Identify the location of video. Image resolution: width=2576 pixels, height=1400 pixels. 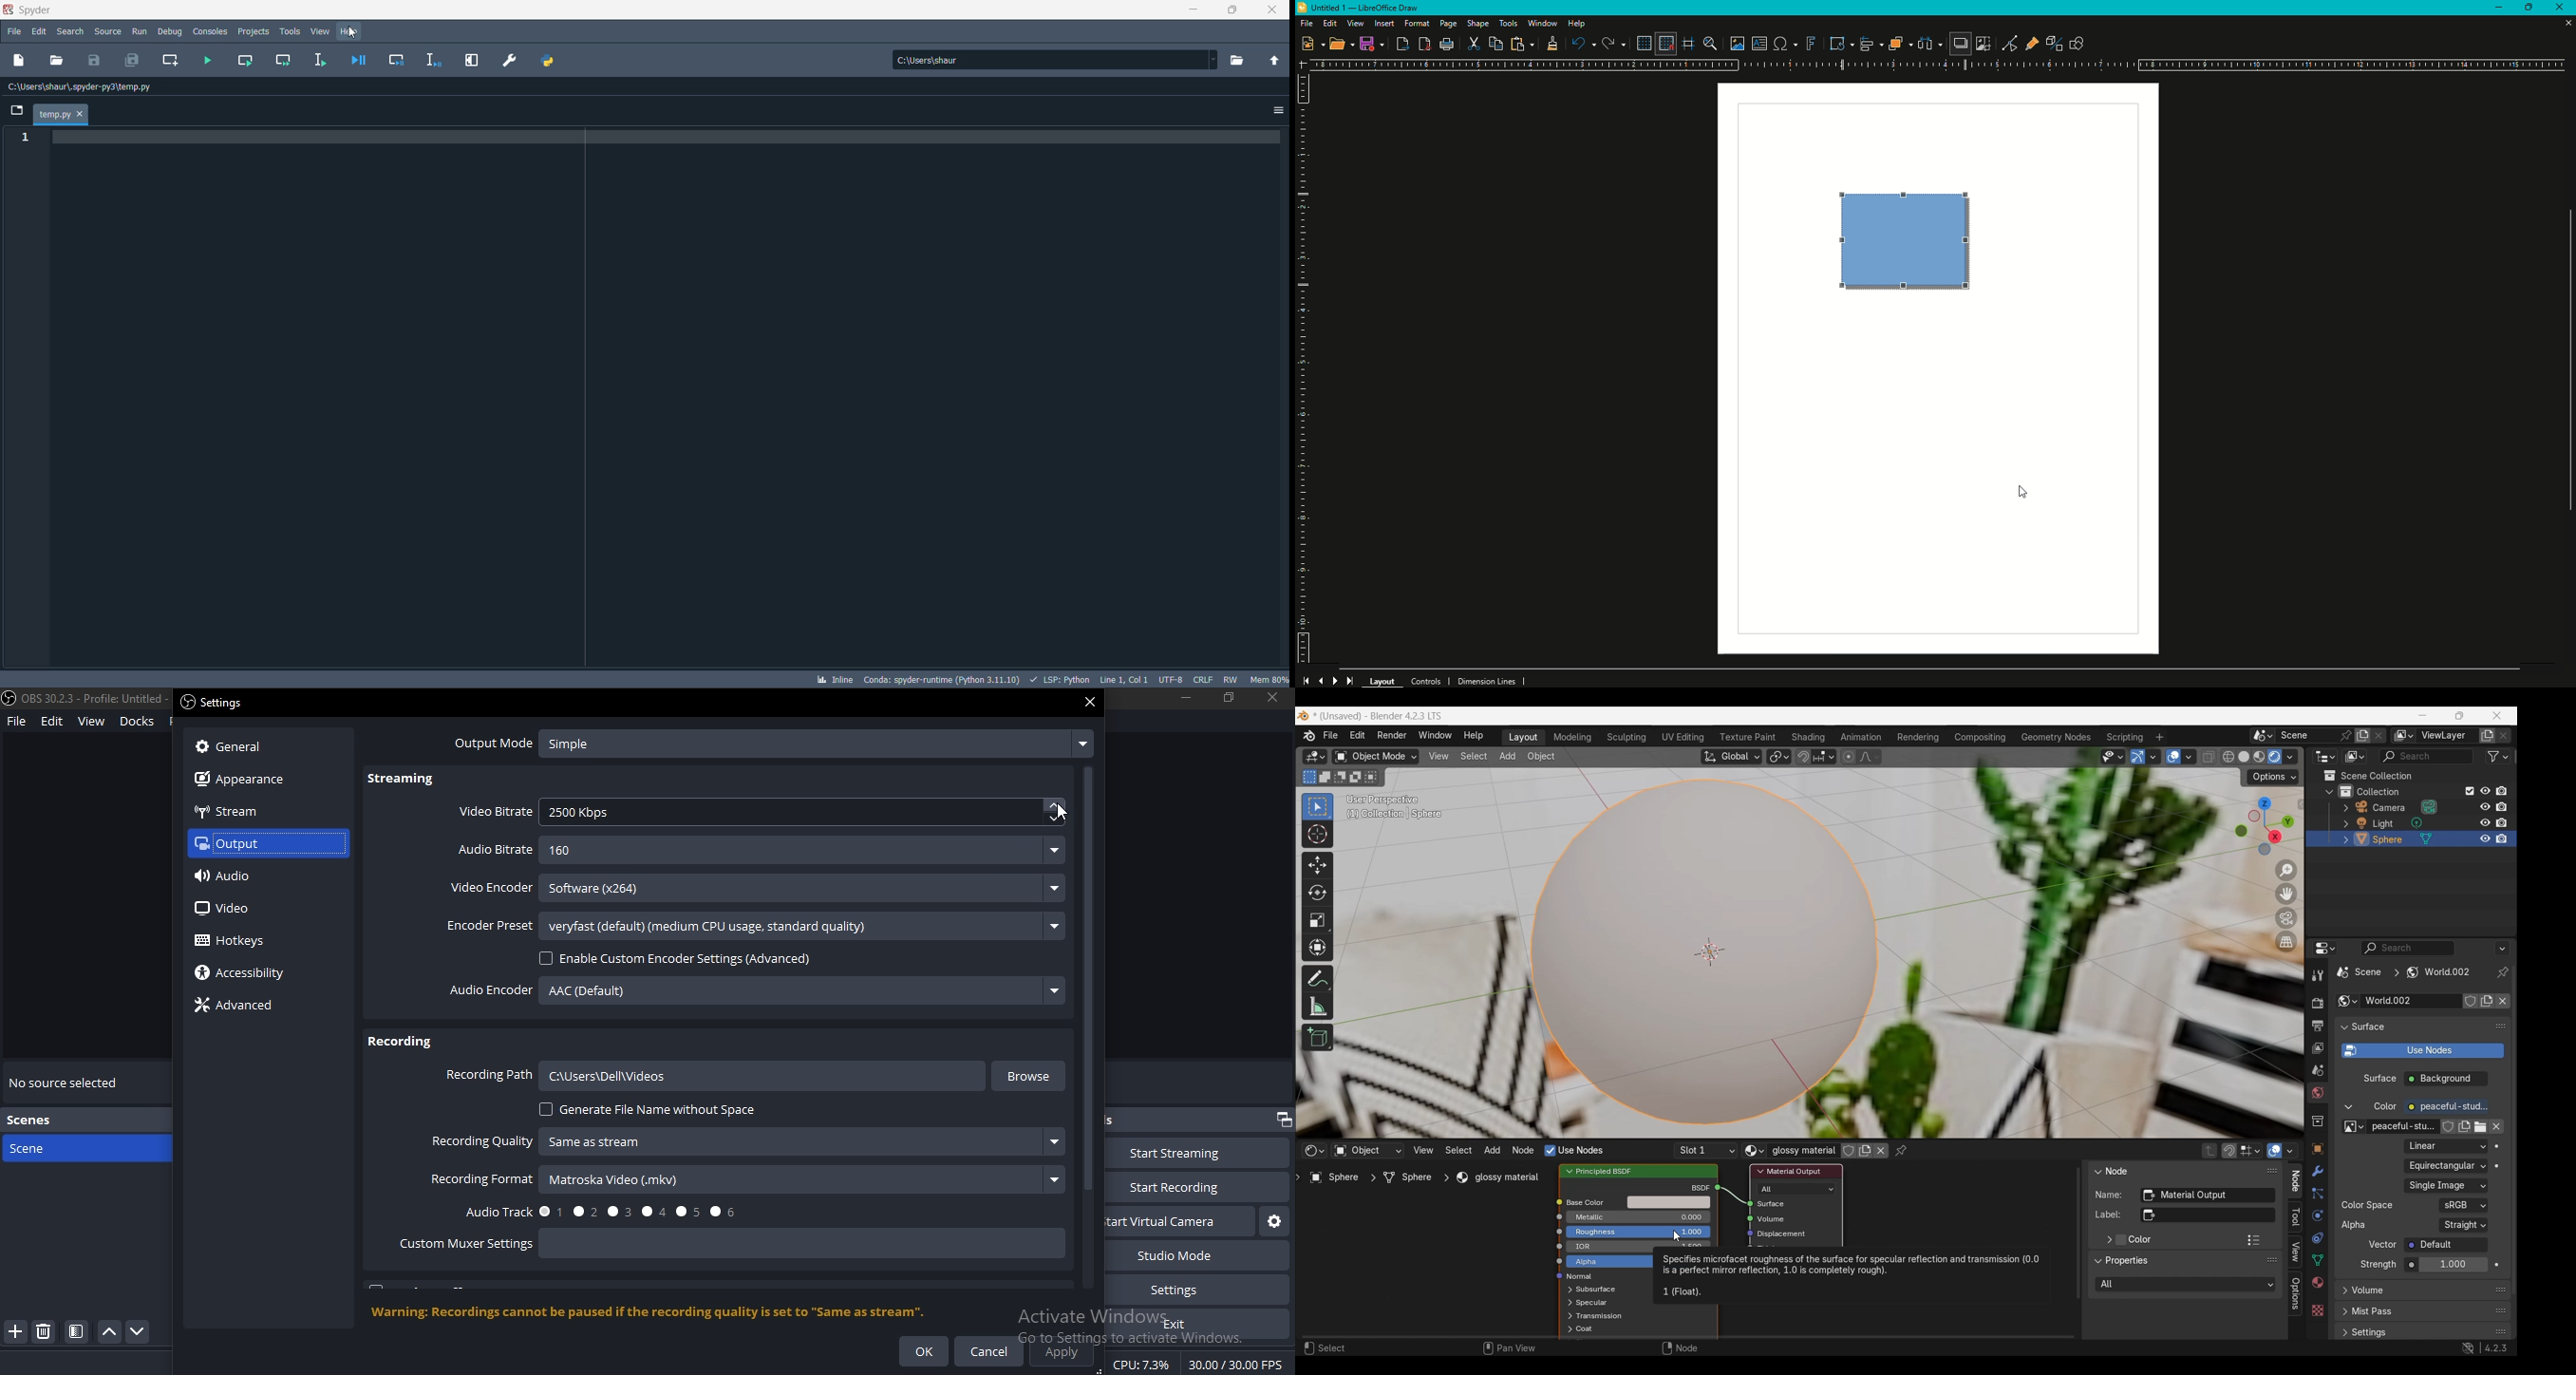
(222, 907).